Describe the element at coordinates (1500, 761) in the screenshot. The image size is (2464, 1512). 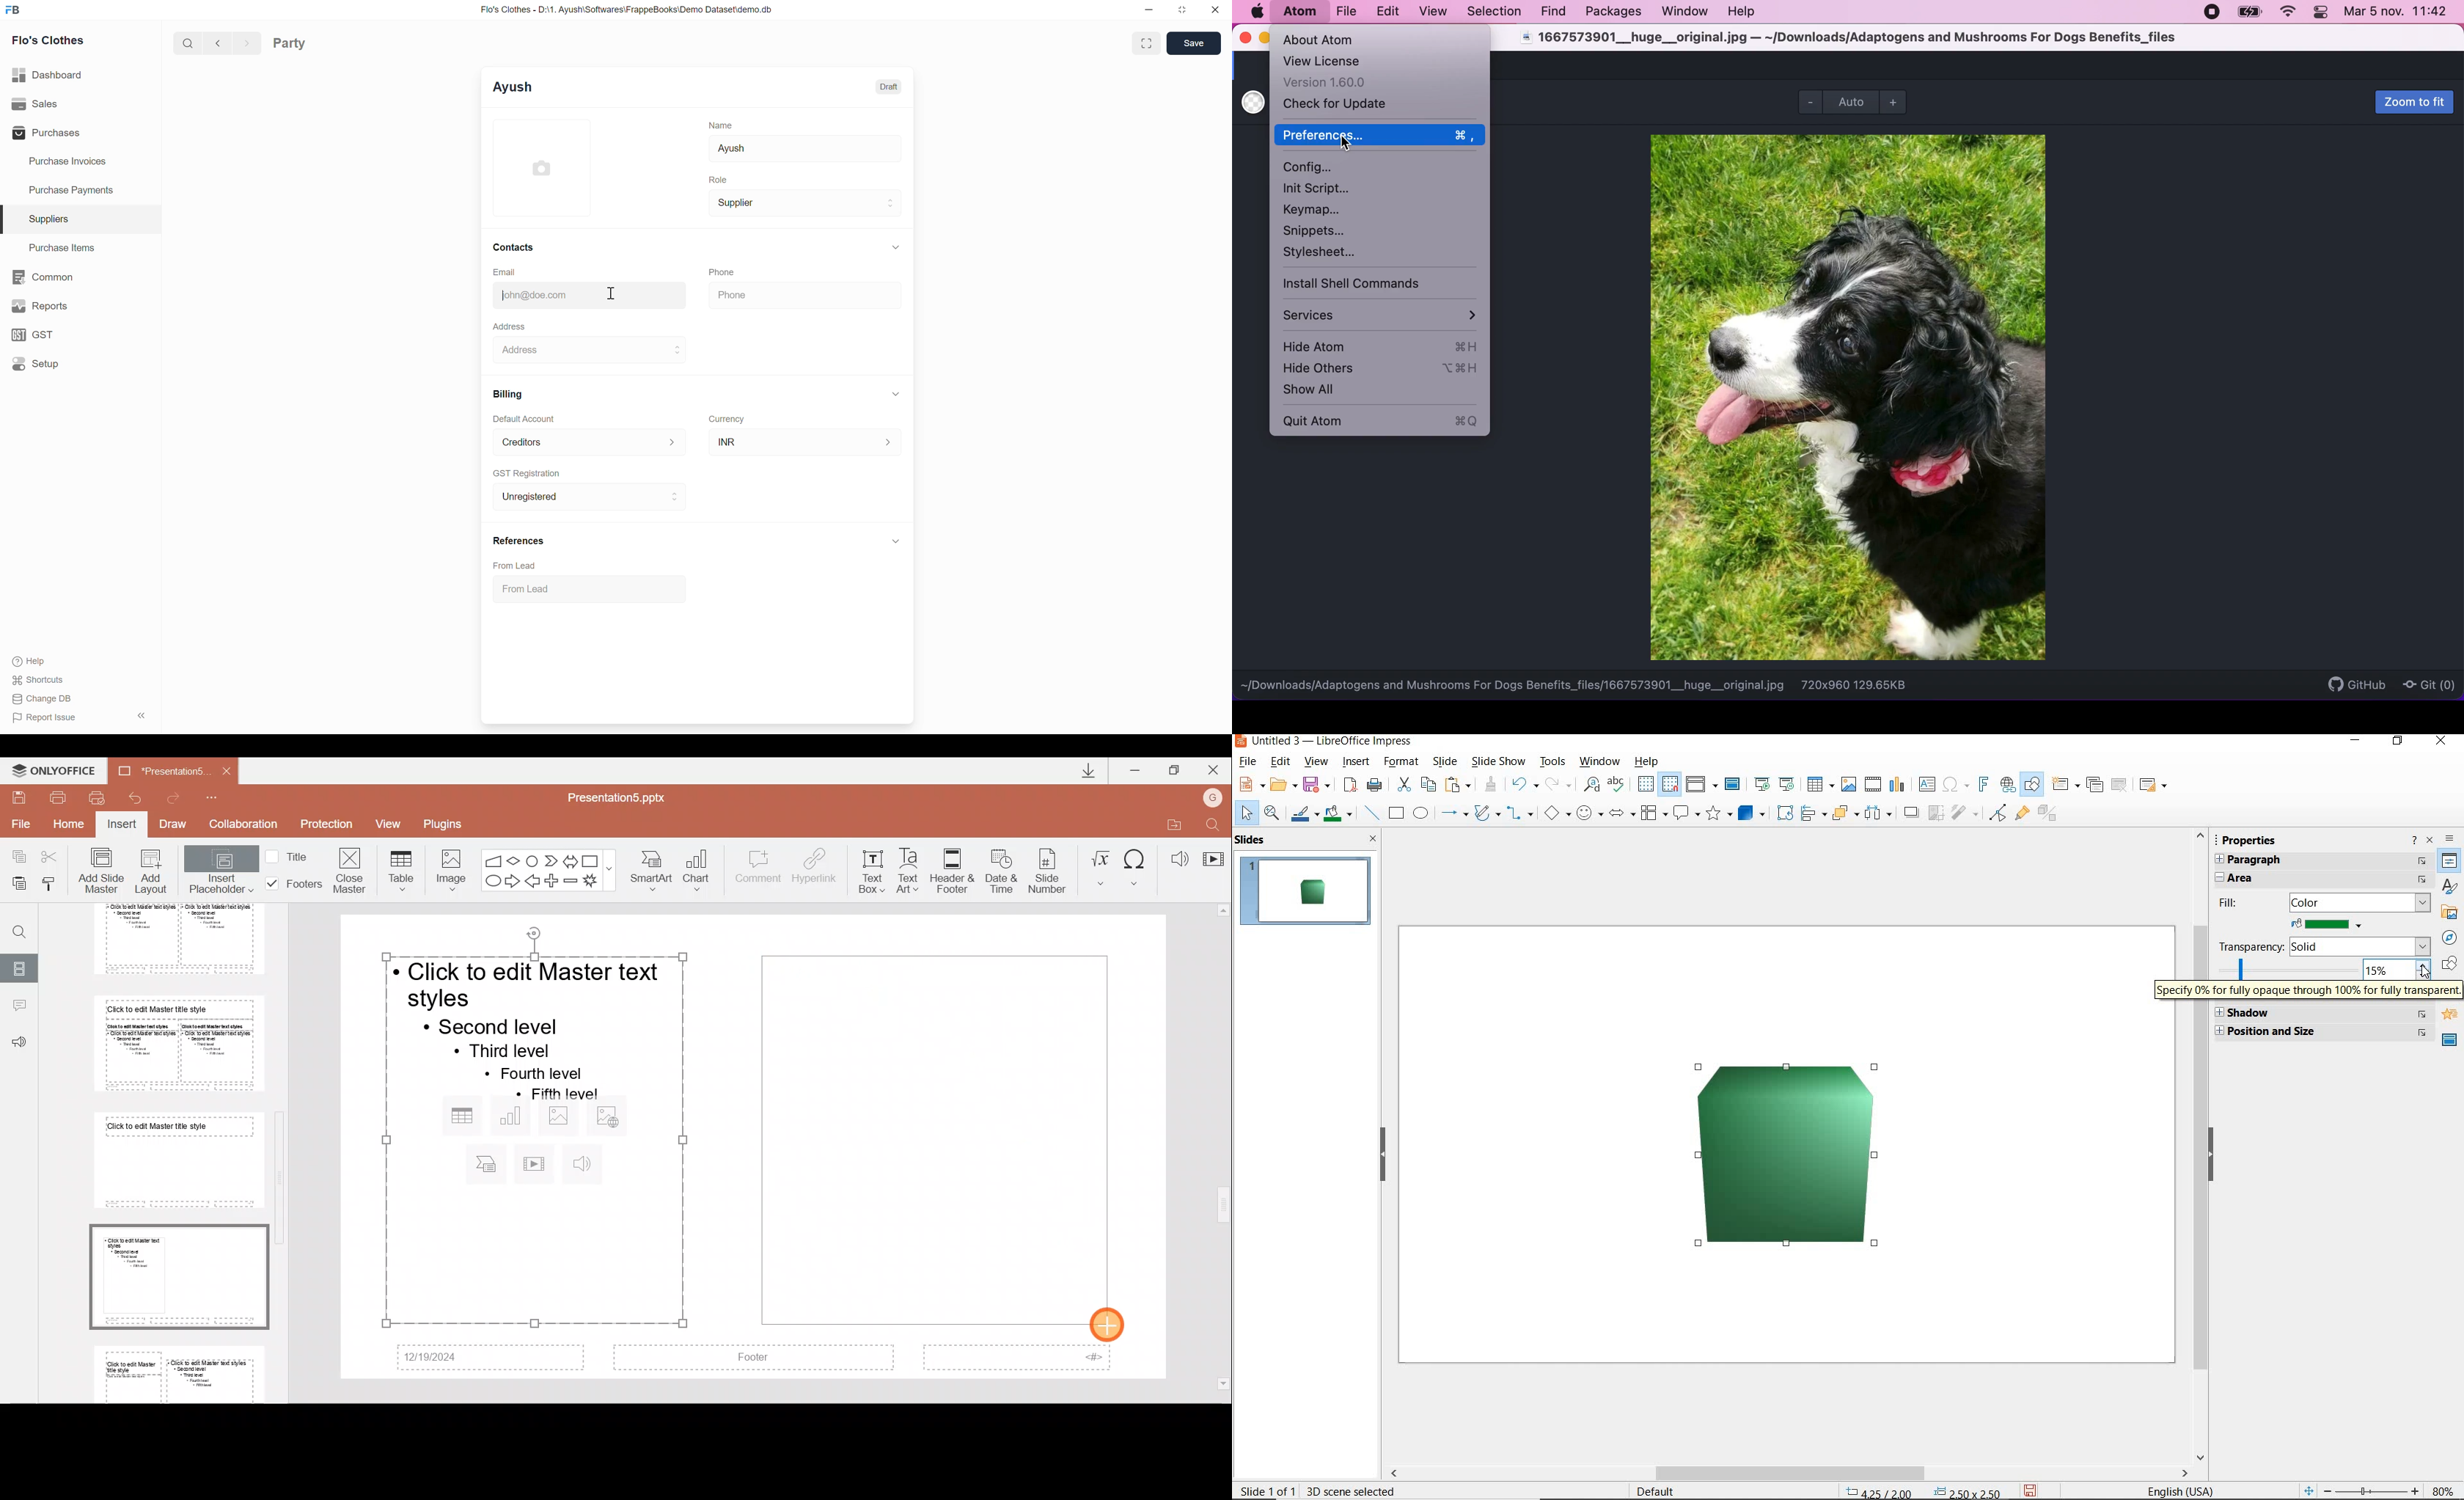
I see `slide show` at that location.